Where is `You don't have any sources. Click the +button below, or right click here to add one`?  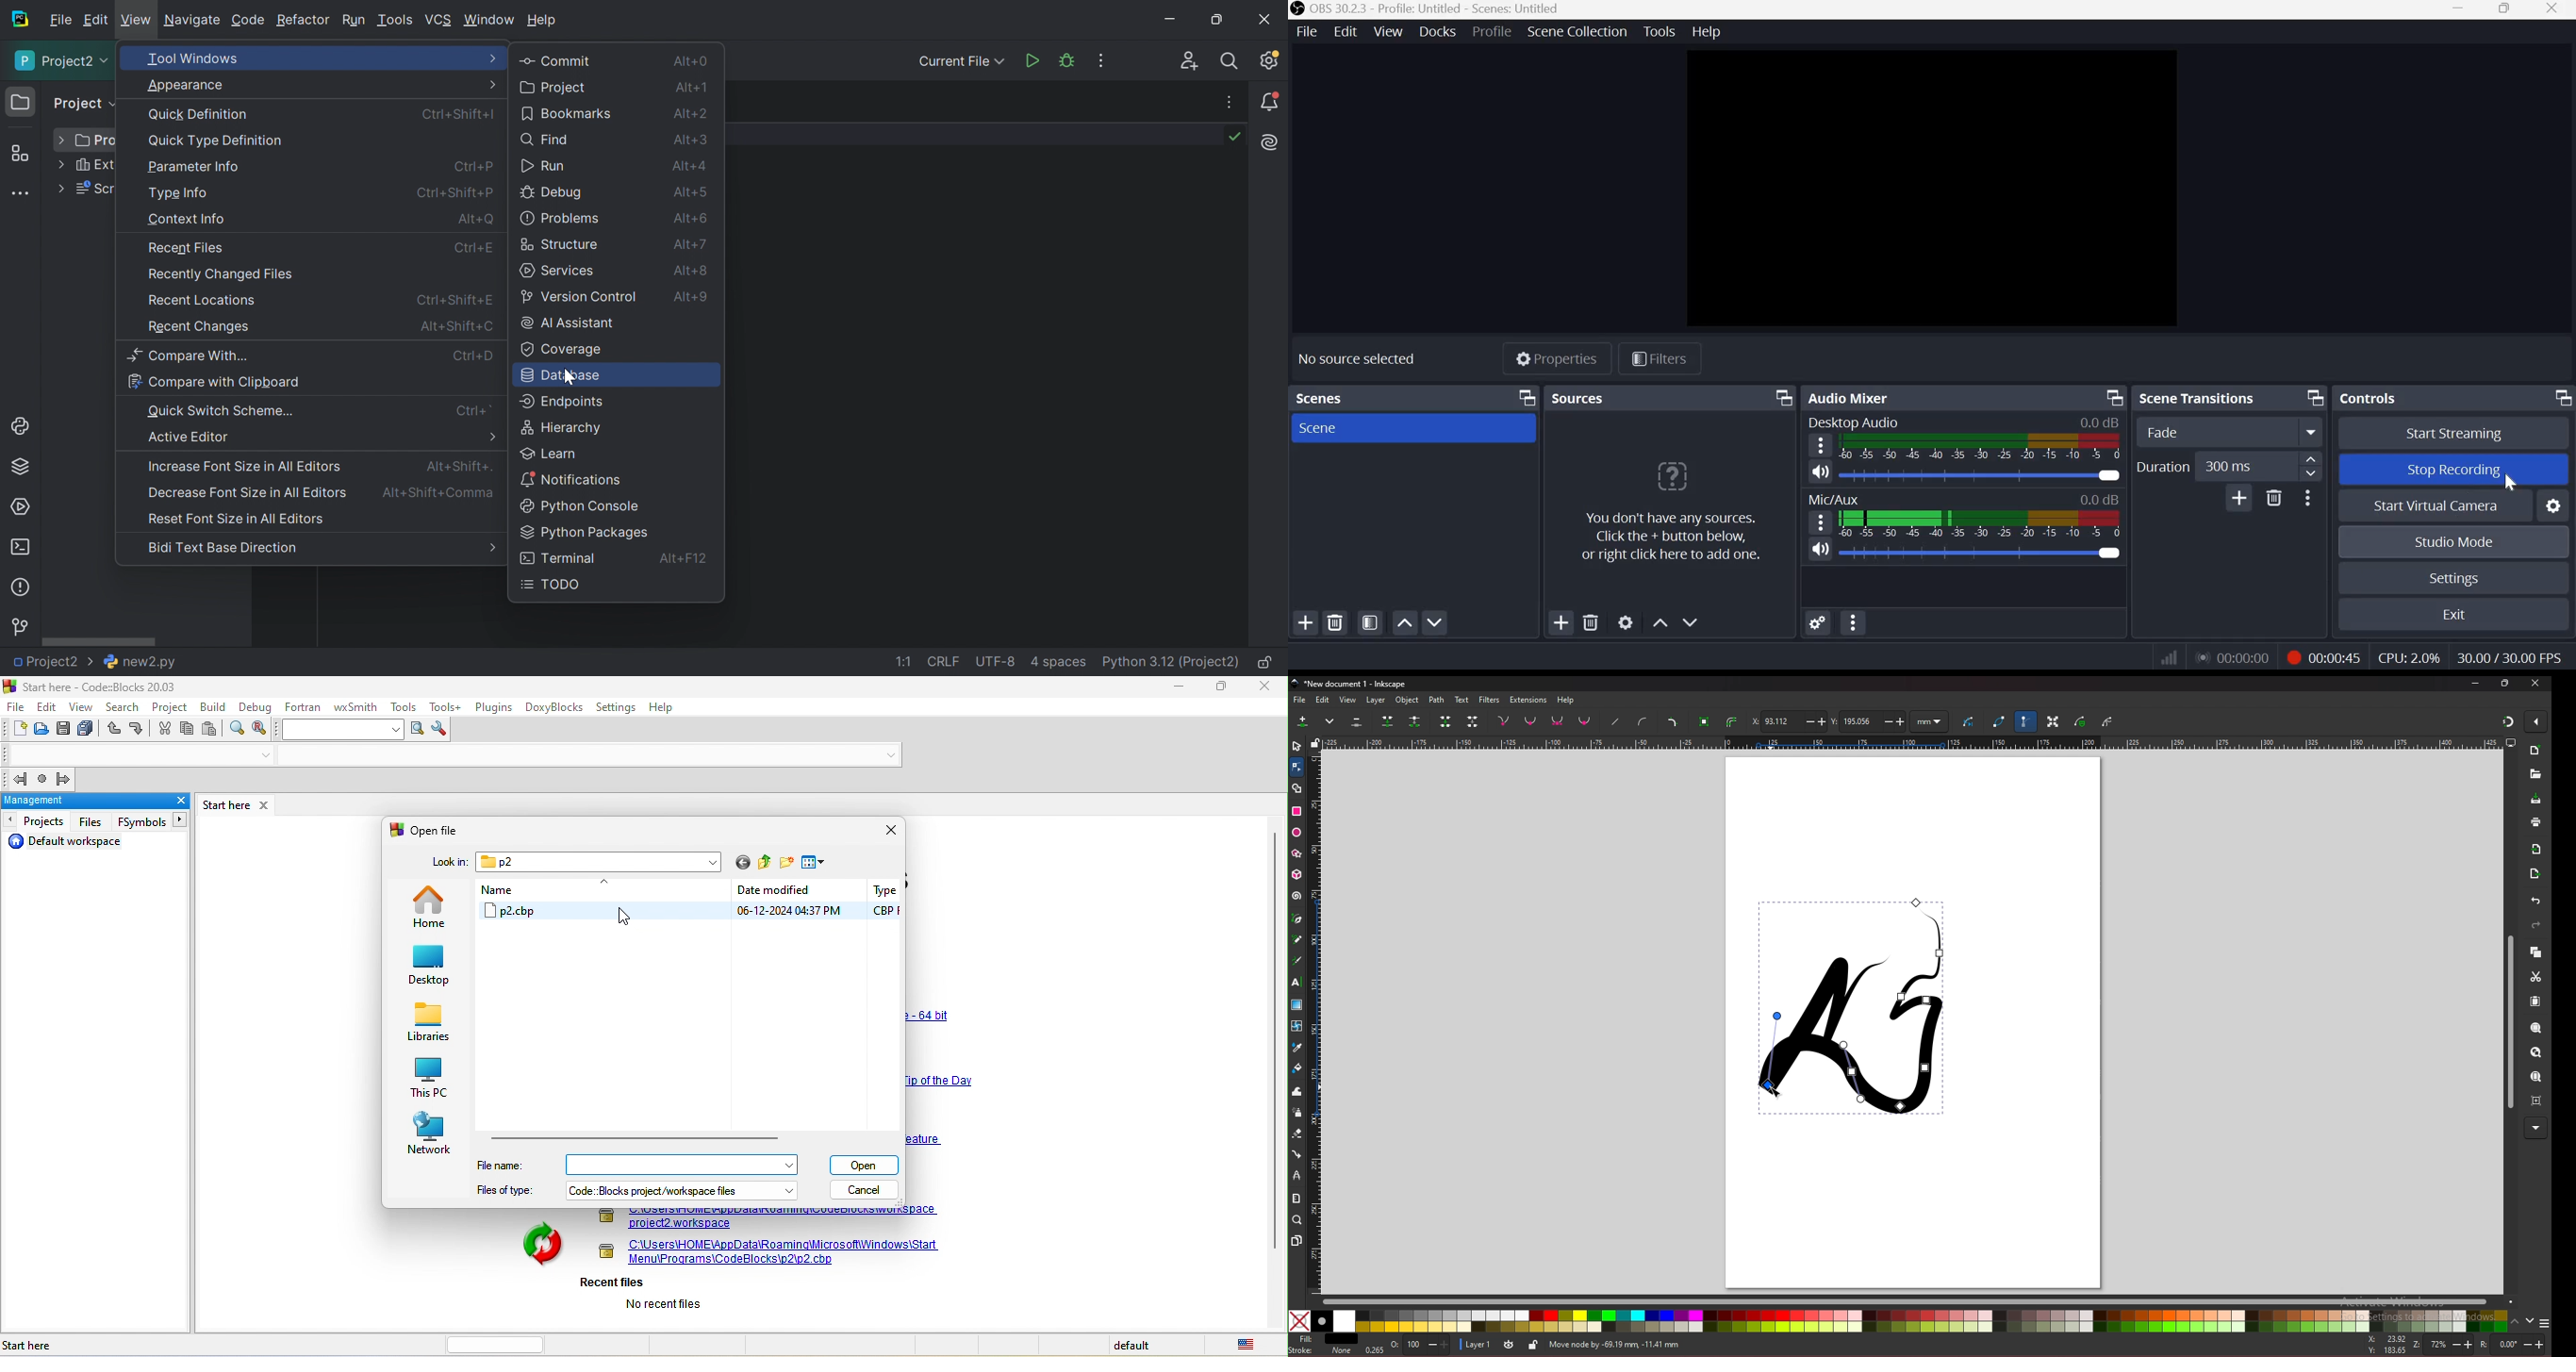 You don't have any sources. Click the +button below, or right click here to add one is located at coordinates (1668, 515).